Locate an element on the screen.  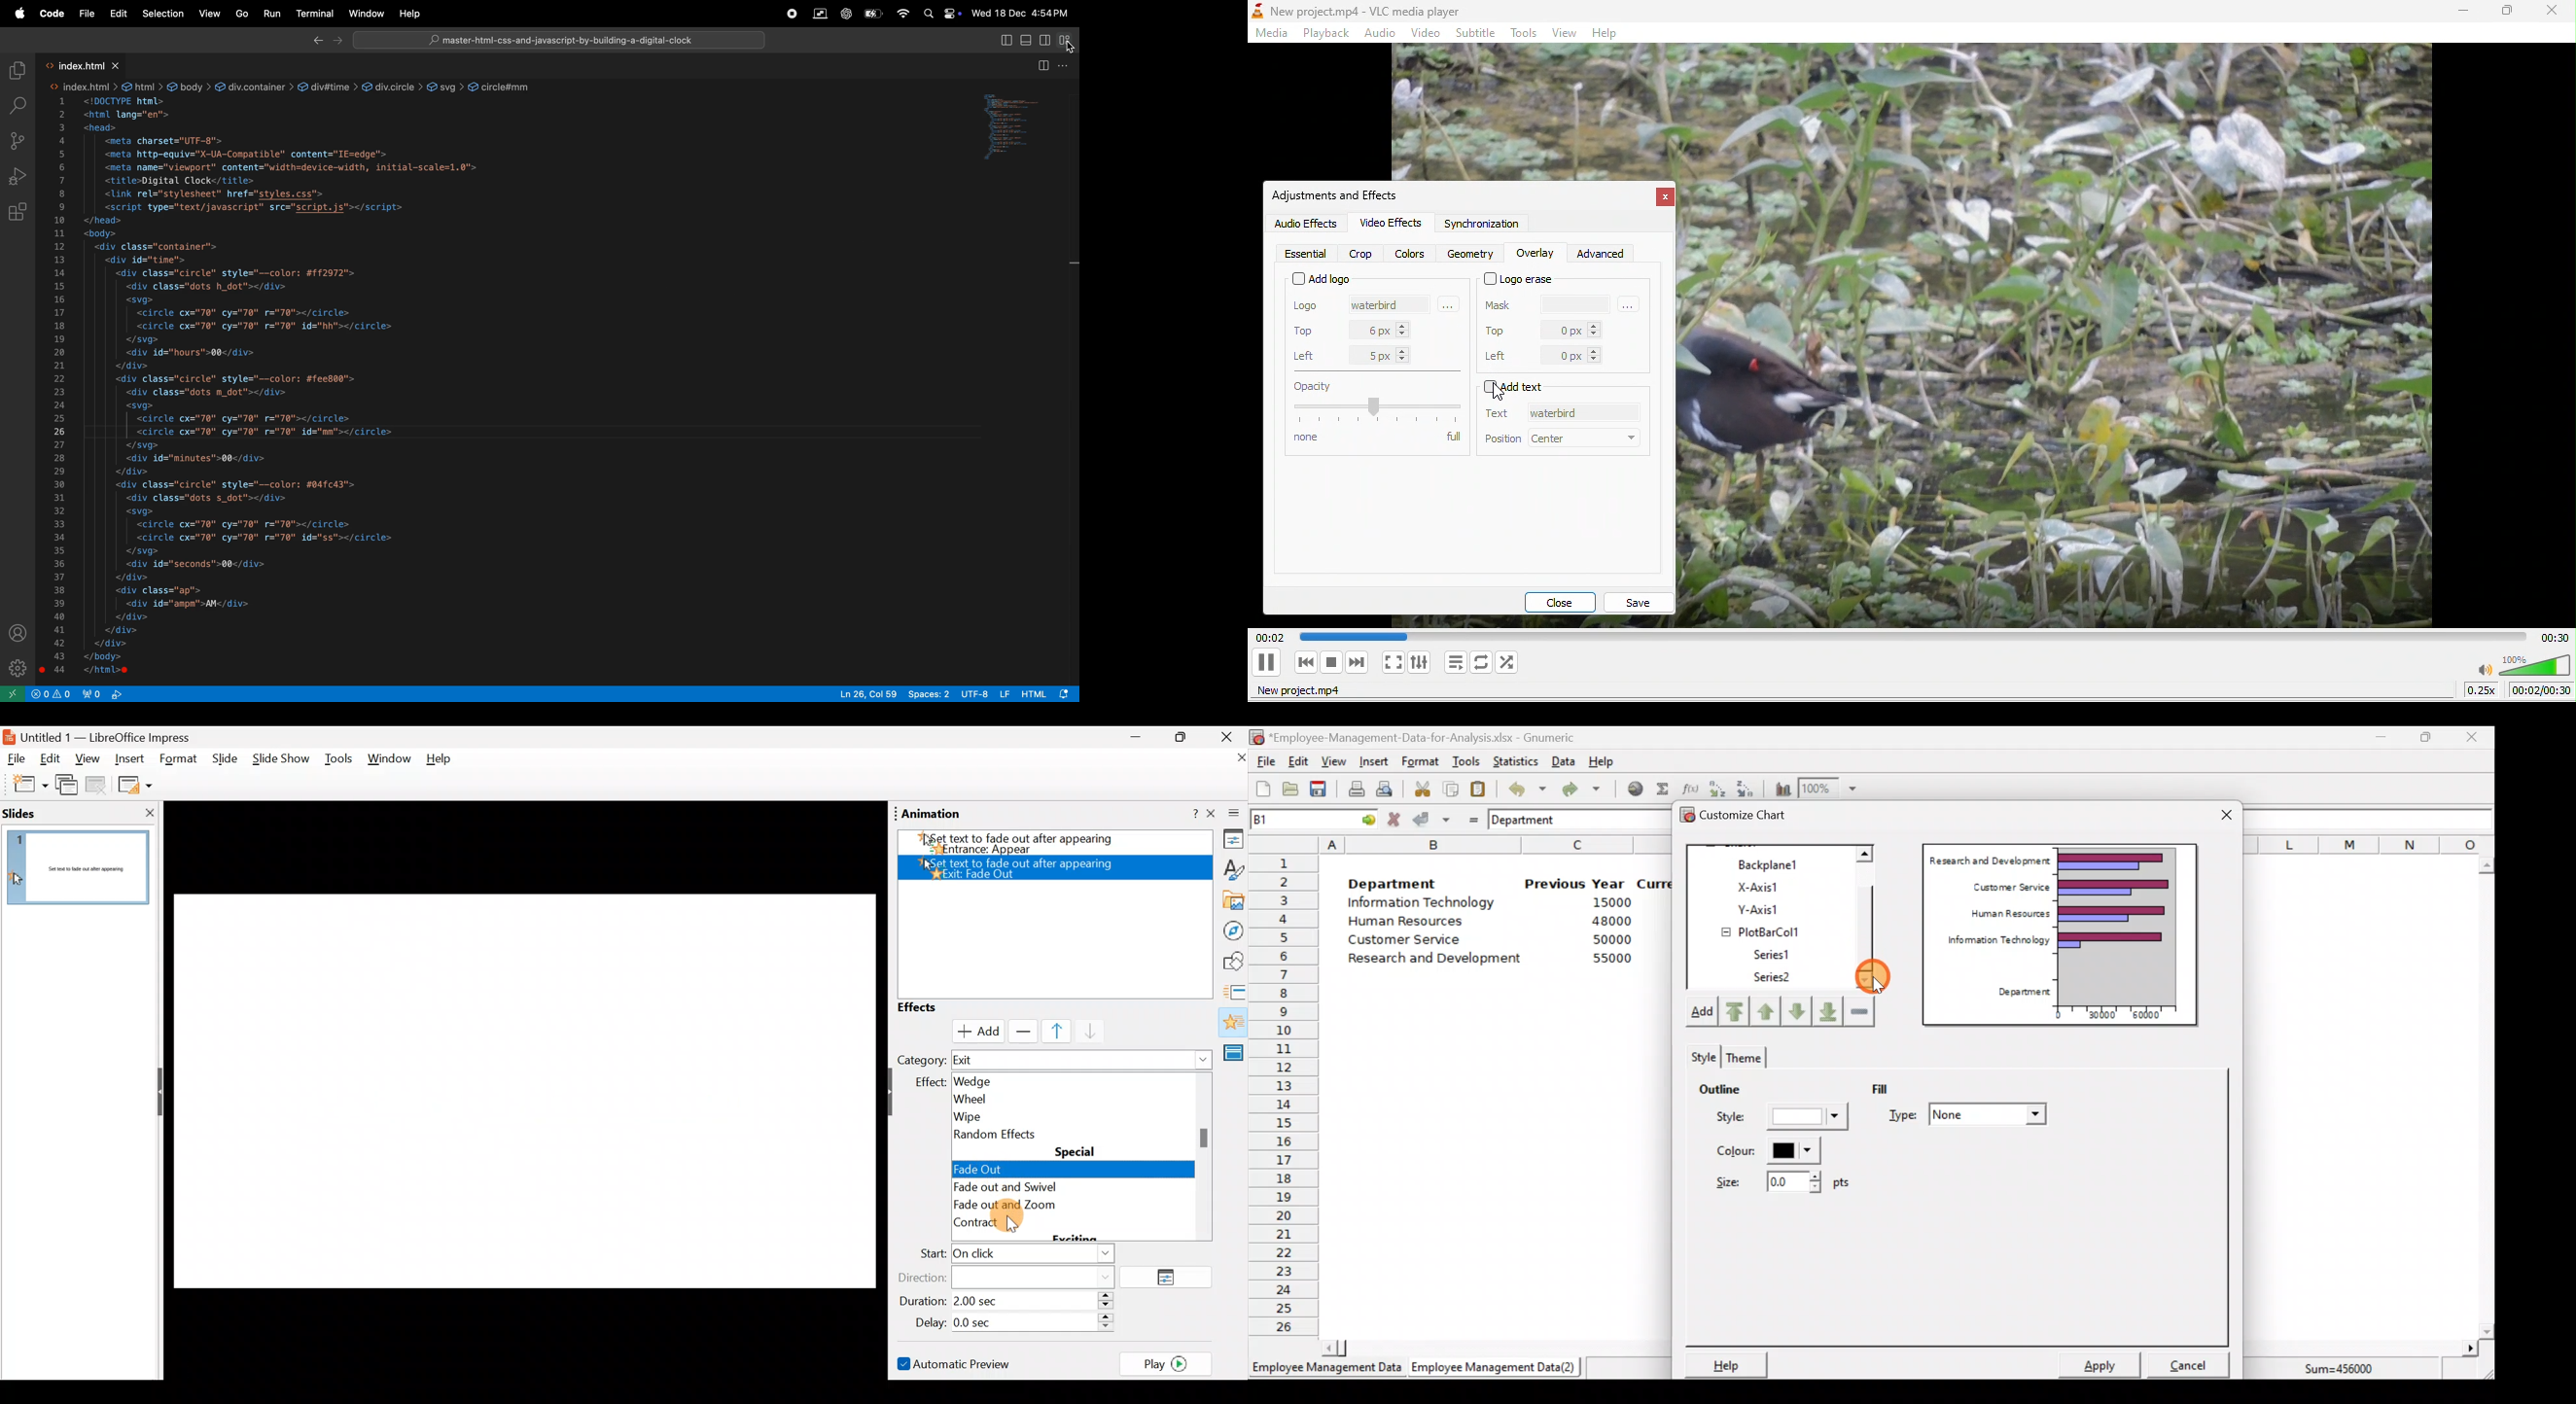
logo is located at coordinates (1311, 307).